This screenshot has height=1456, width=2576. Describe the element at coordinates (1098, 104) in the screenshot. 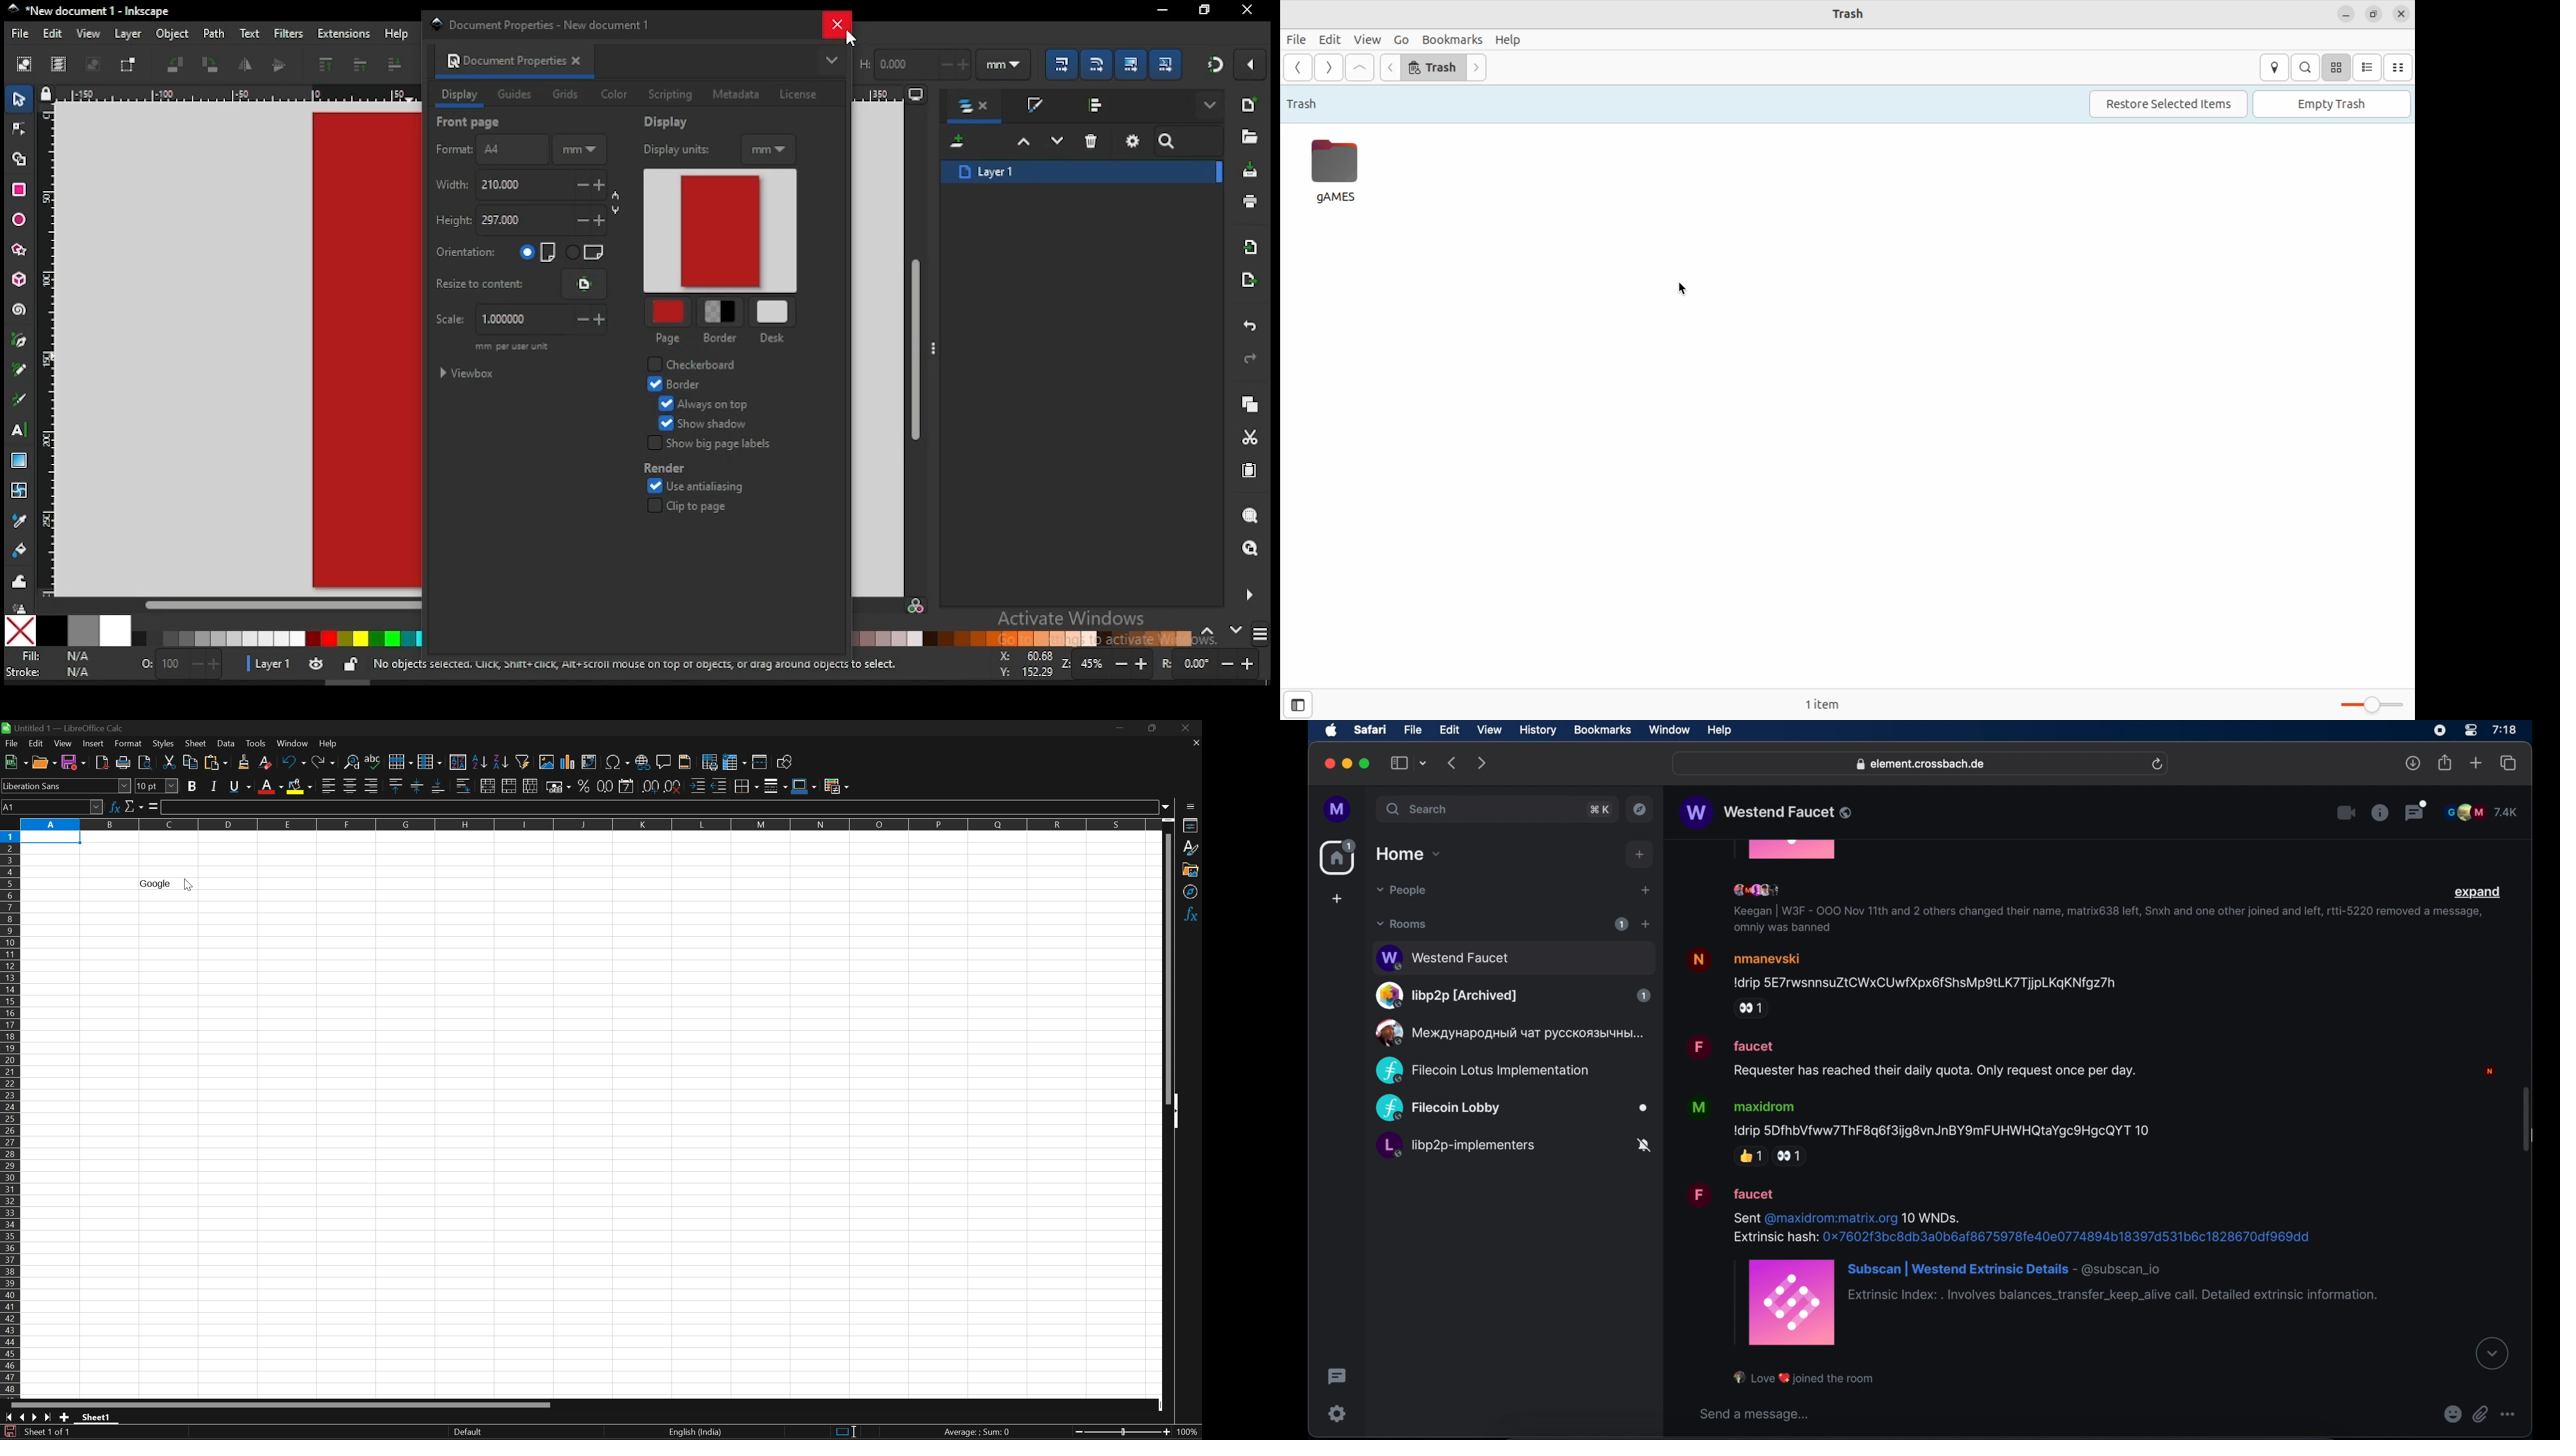

I see `align and distribute` at that location.